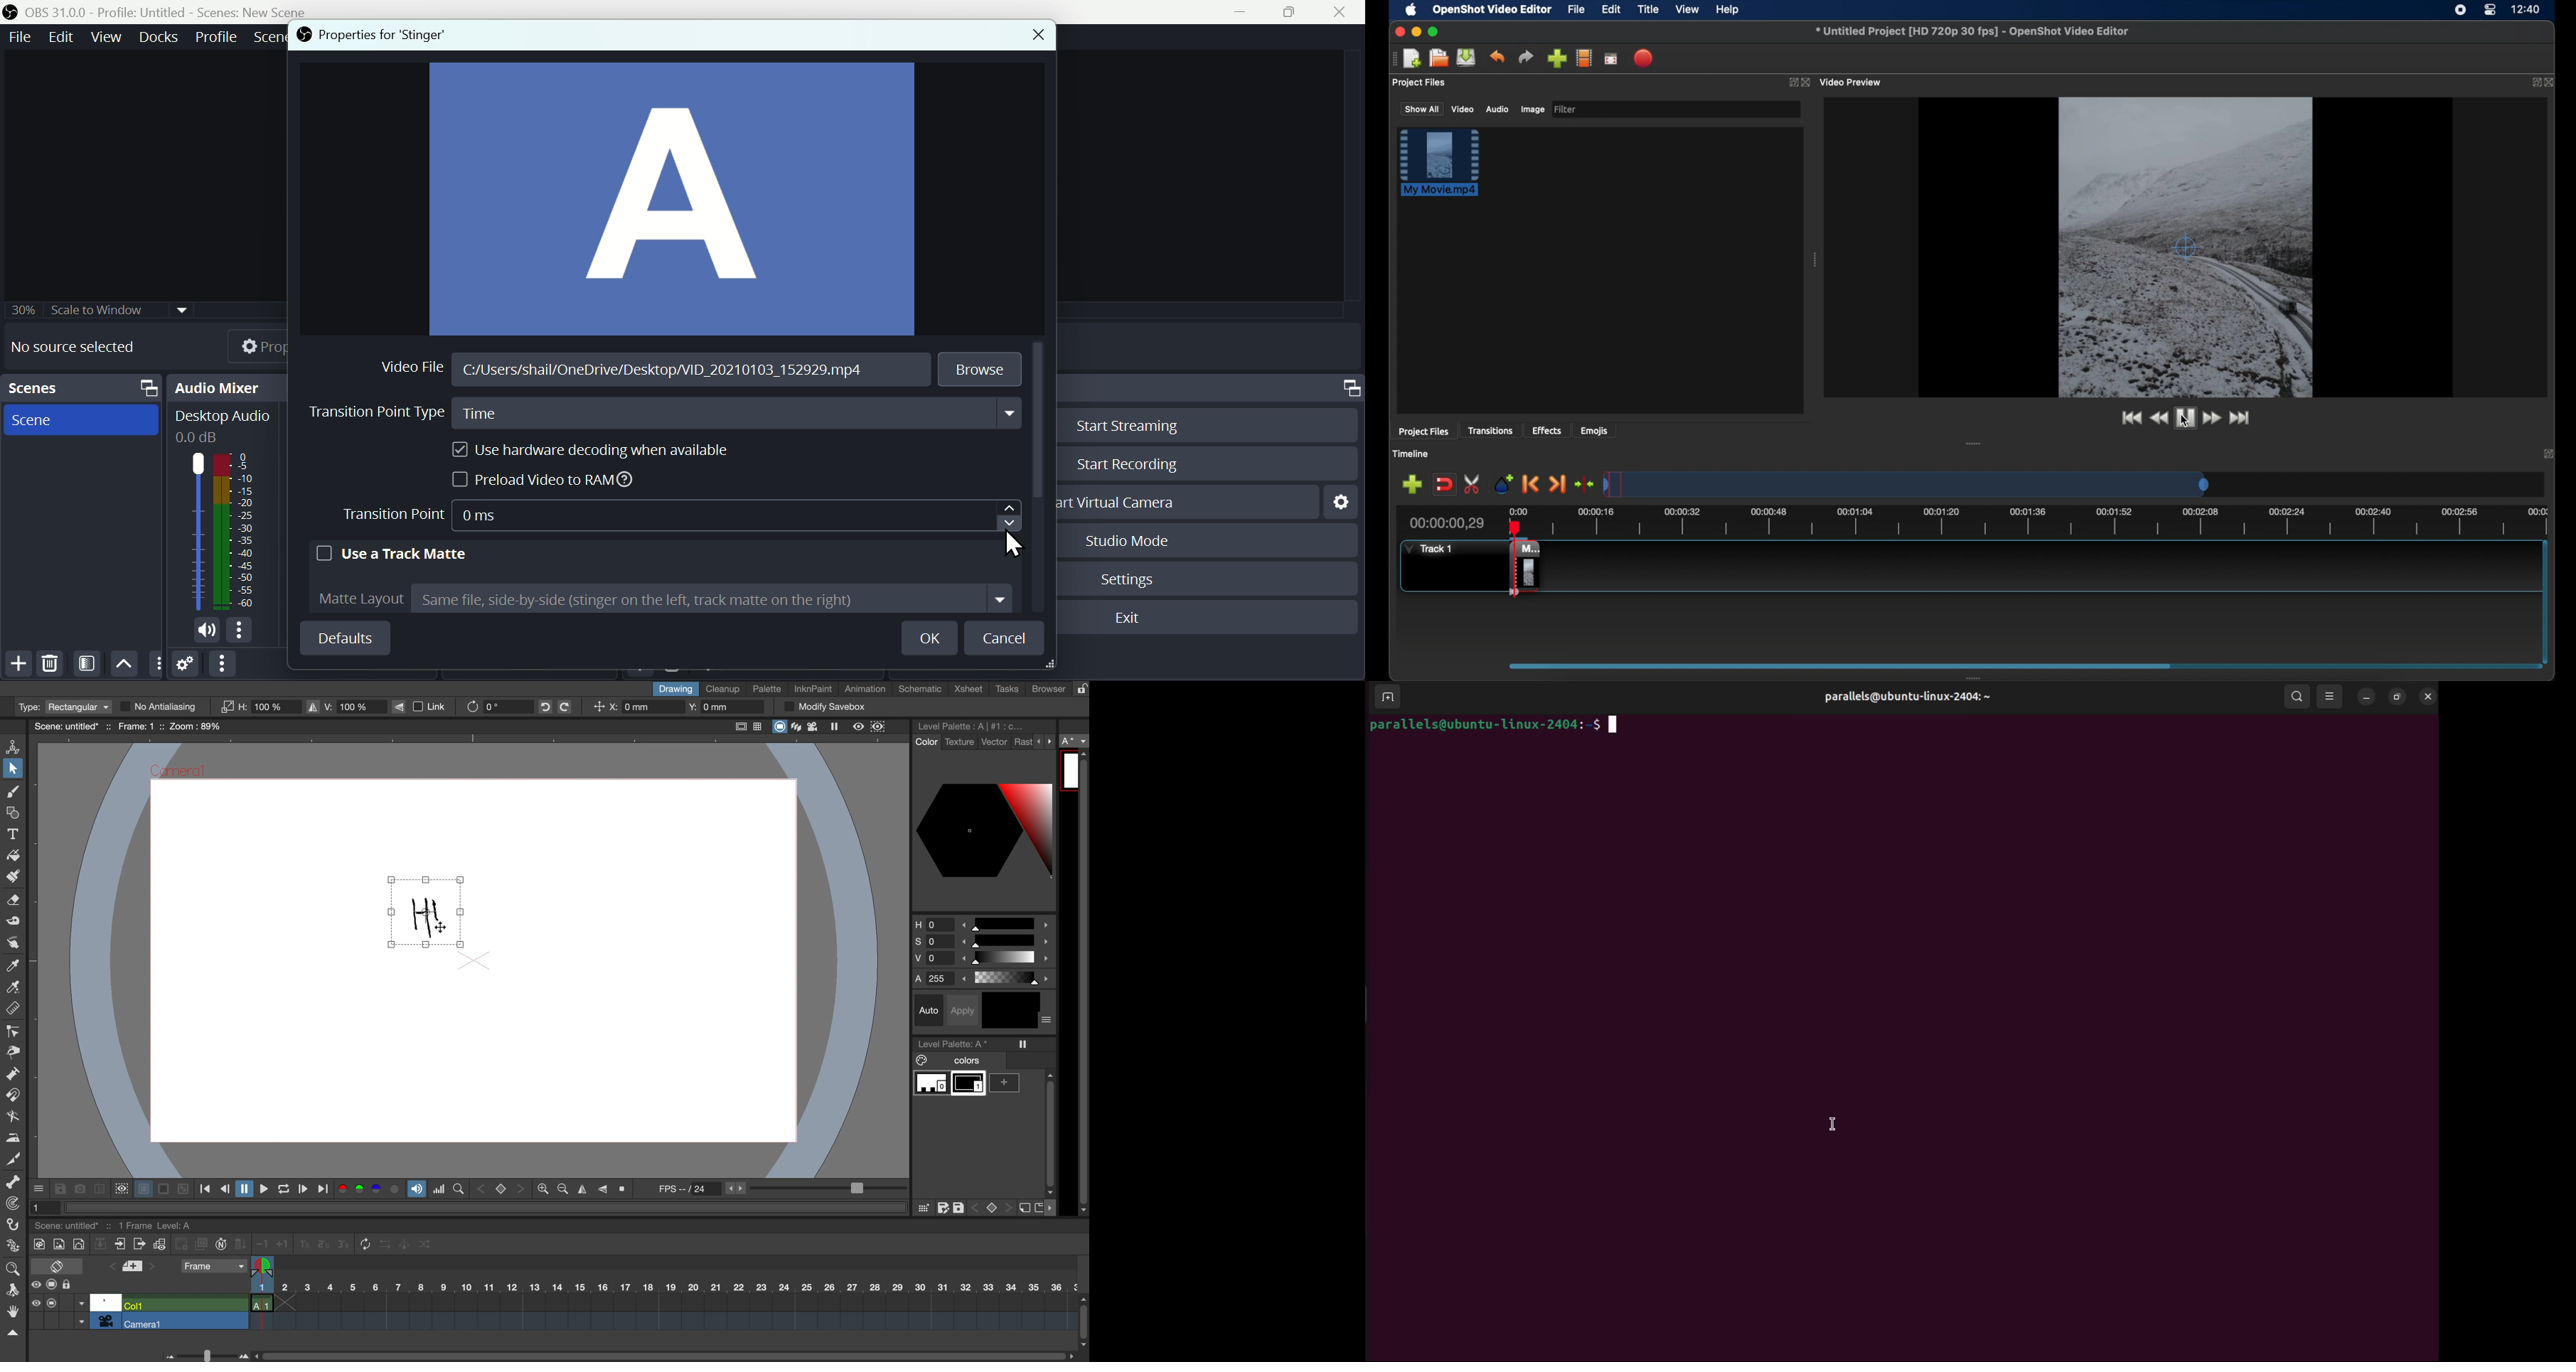  What do you see at coordinates (245, 344) in the screenshot?
I see `Properties` at bounding box center [245, 344].